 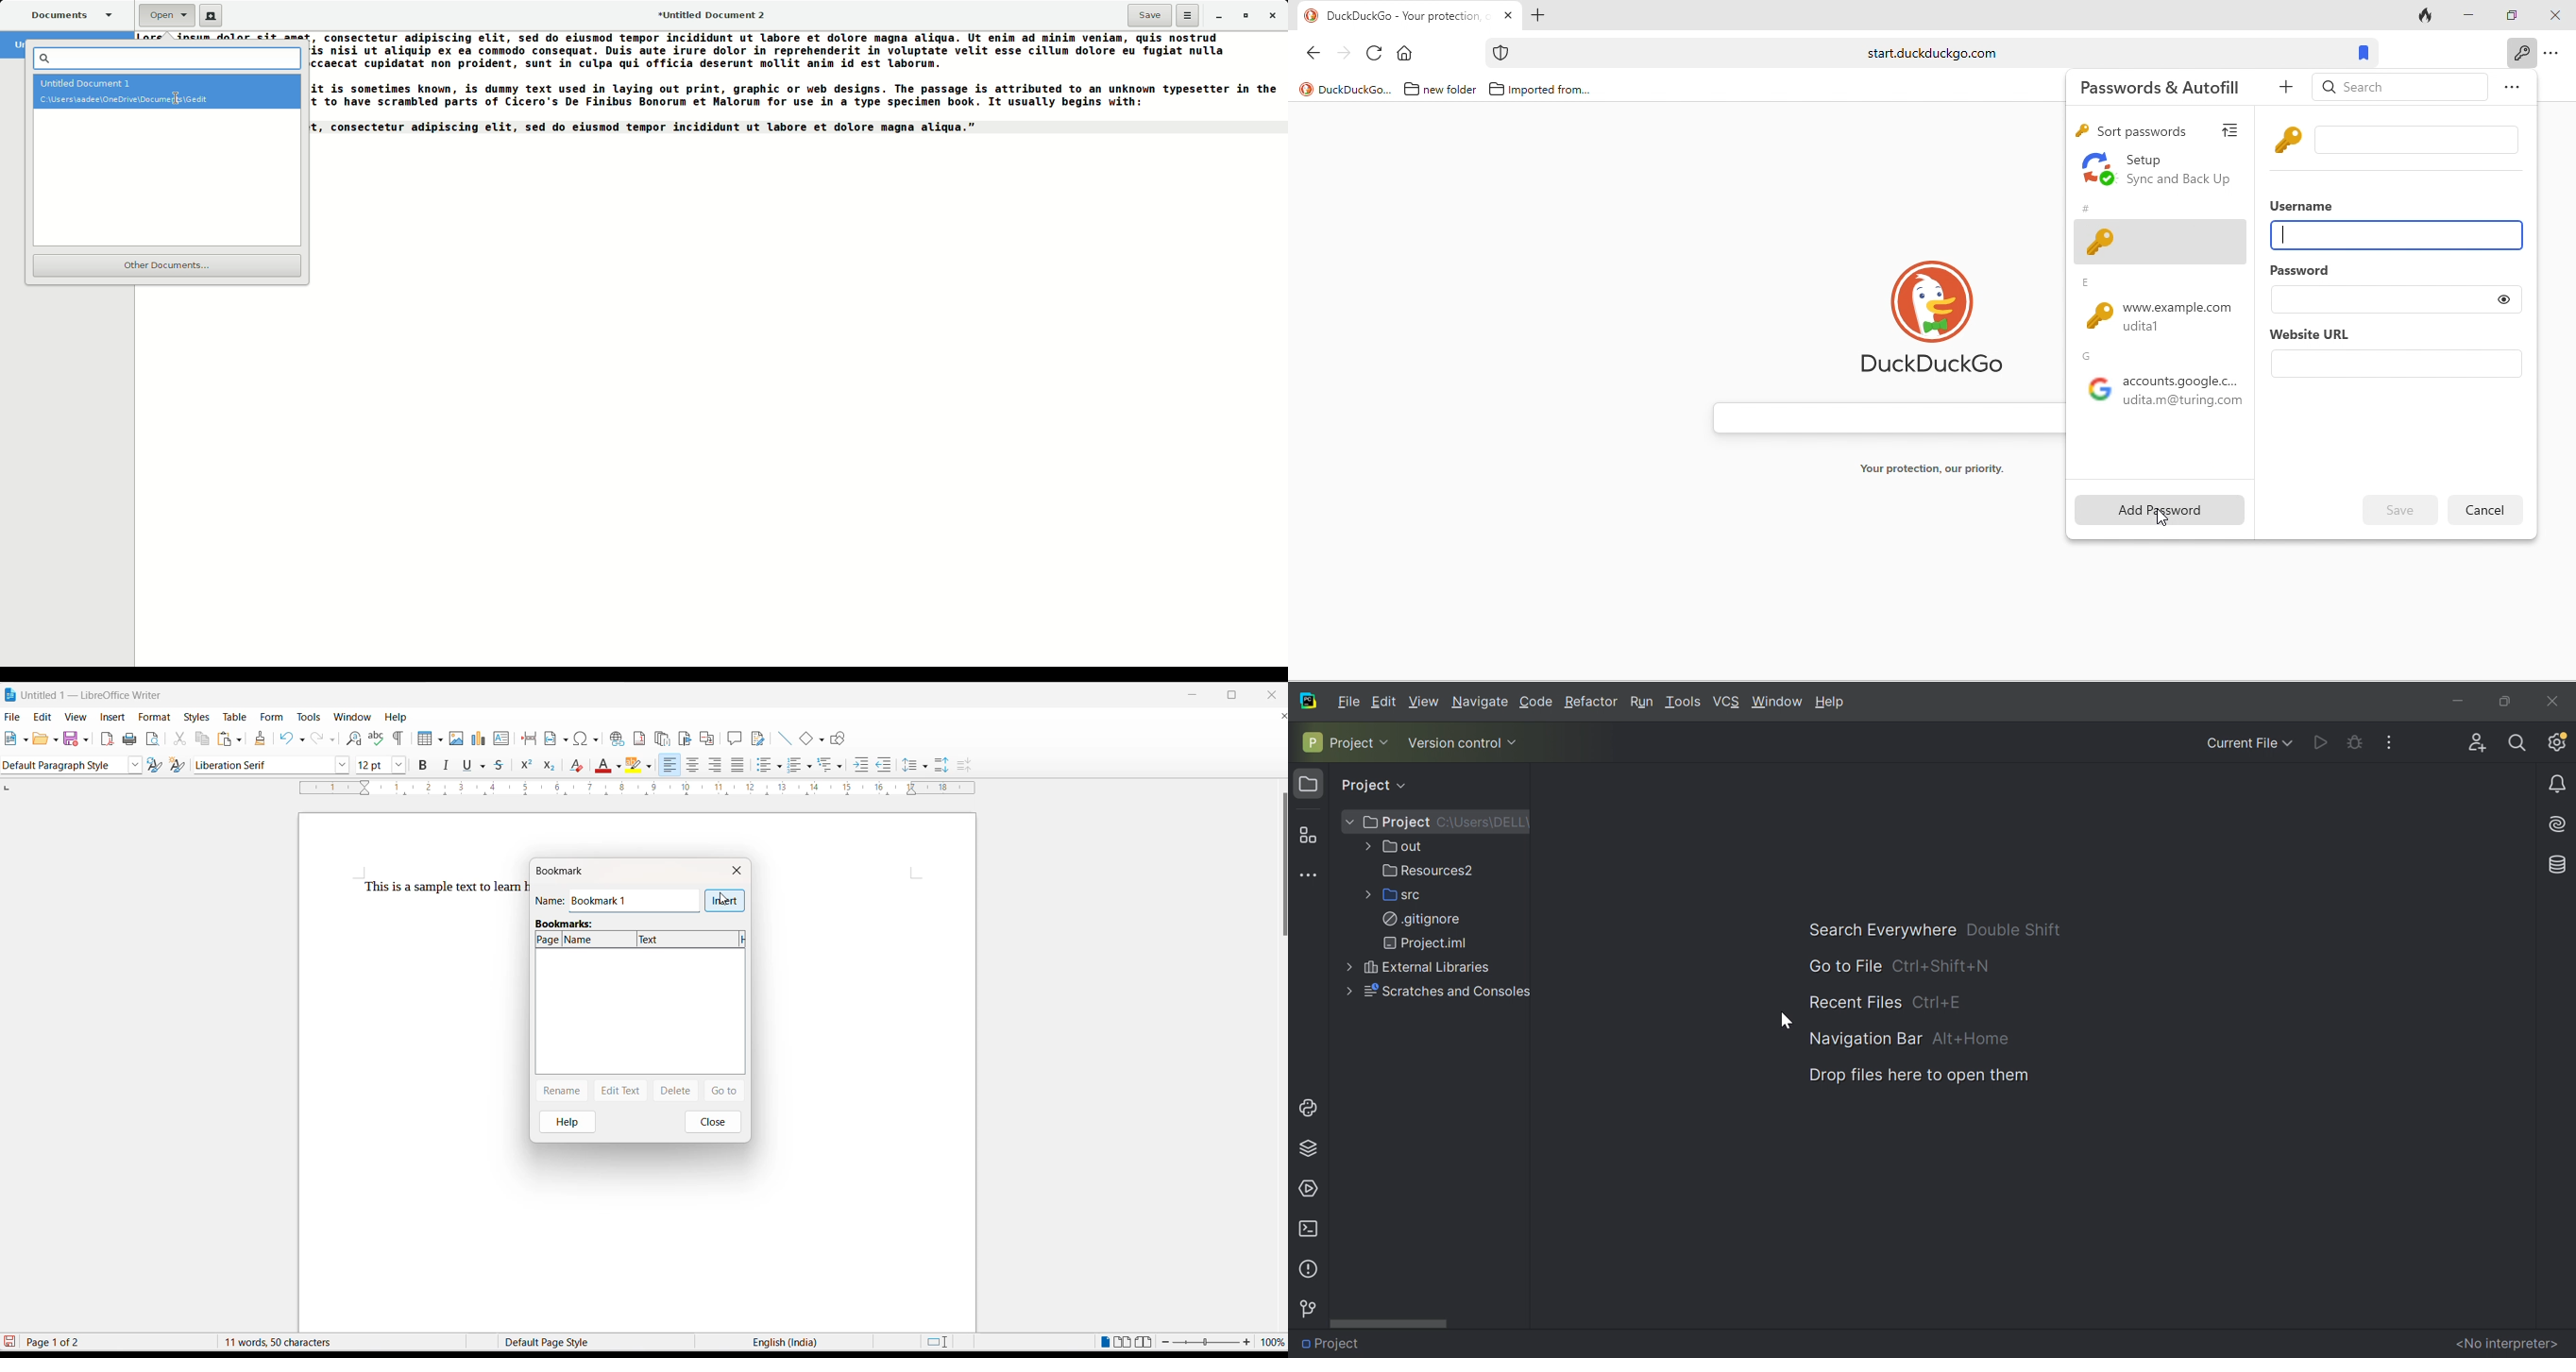 What do you see at coordinates (640, 738) in the screenshot?
I see `insert footnote` at bounding box center [640, 738].